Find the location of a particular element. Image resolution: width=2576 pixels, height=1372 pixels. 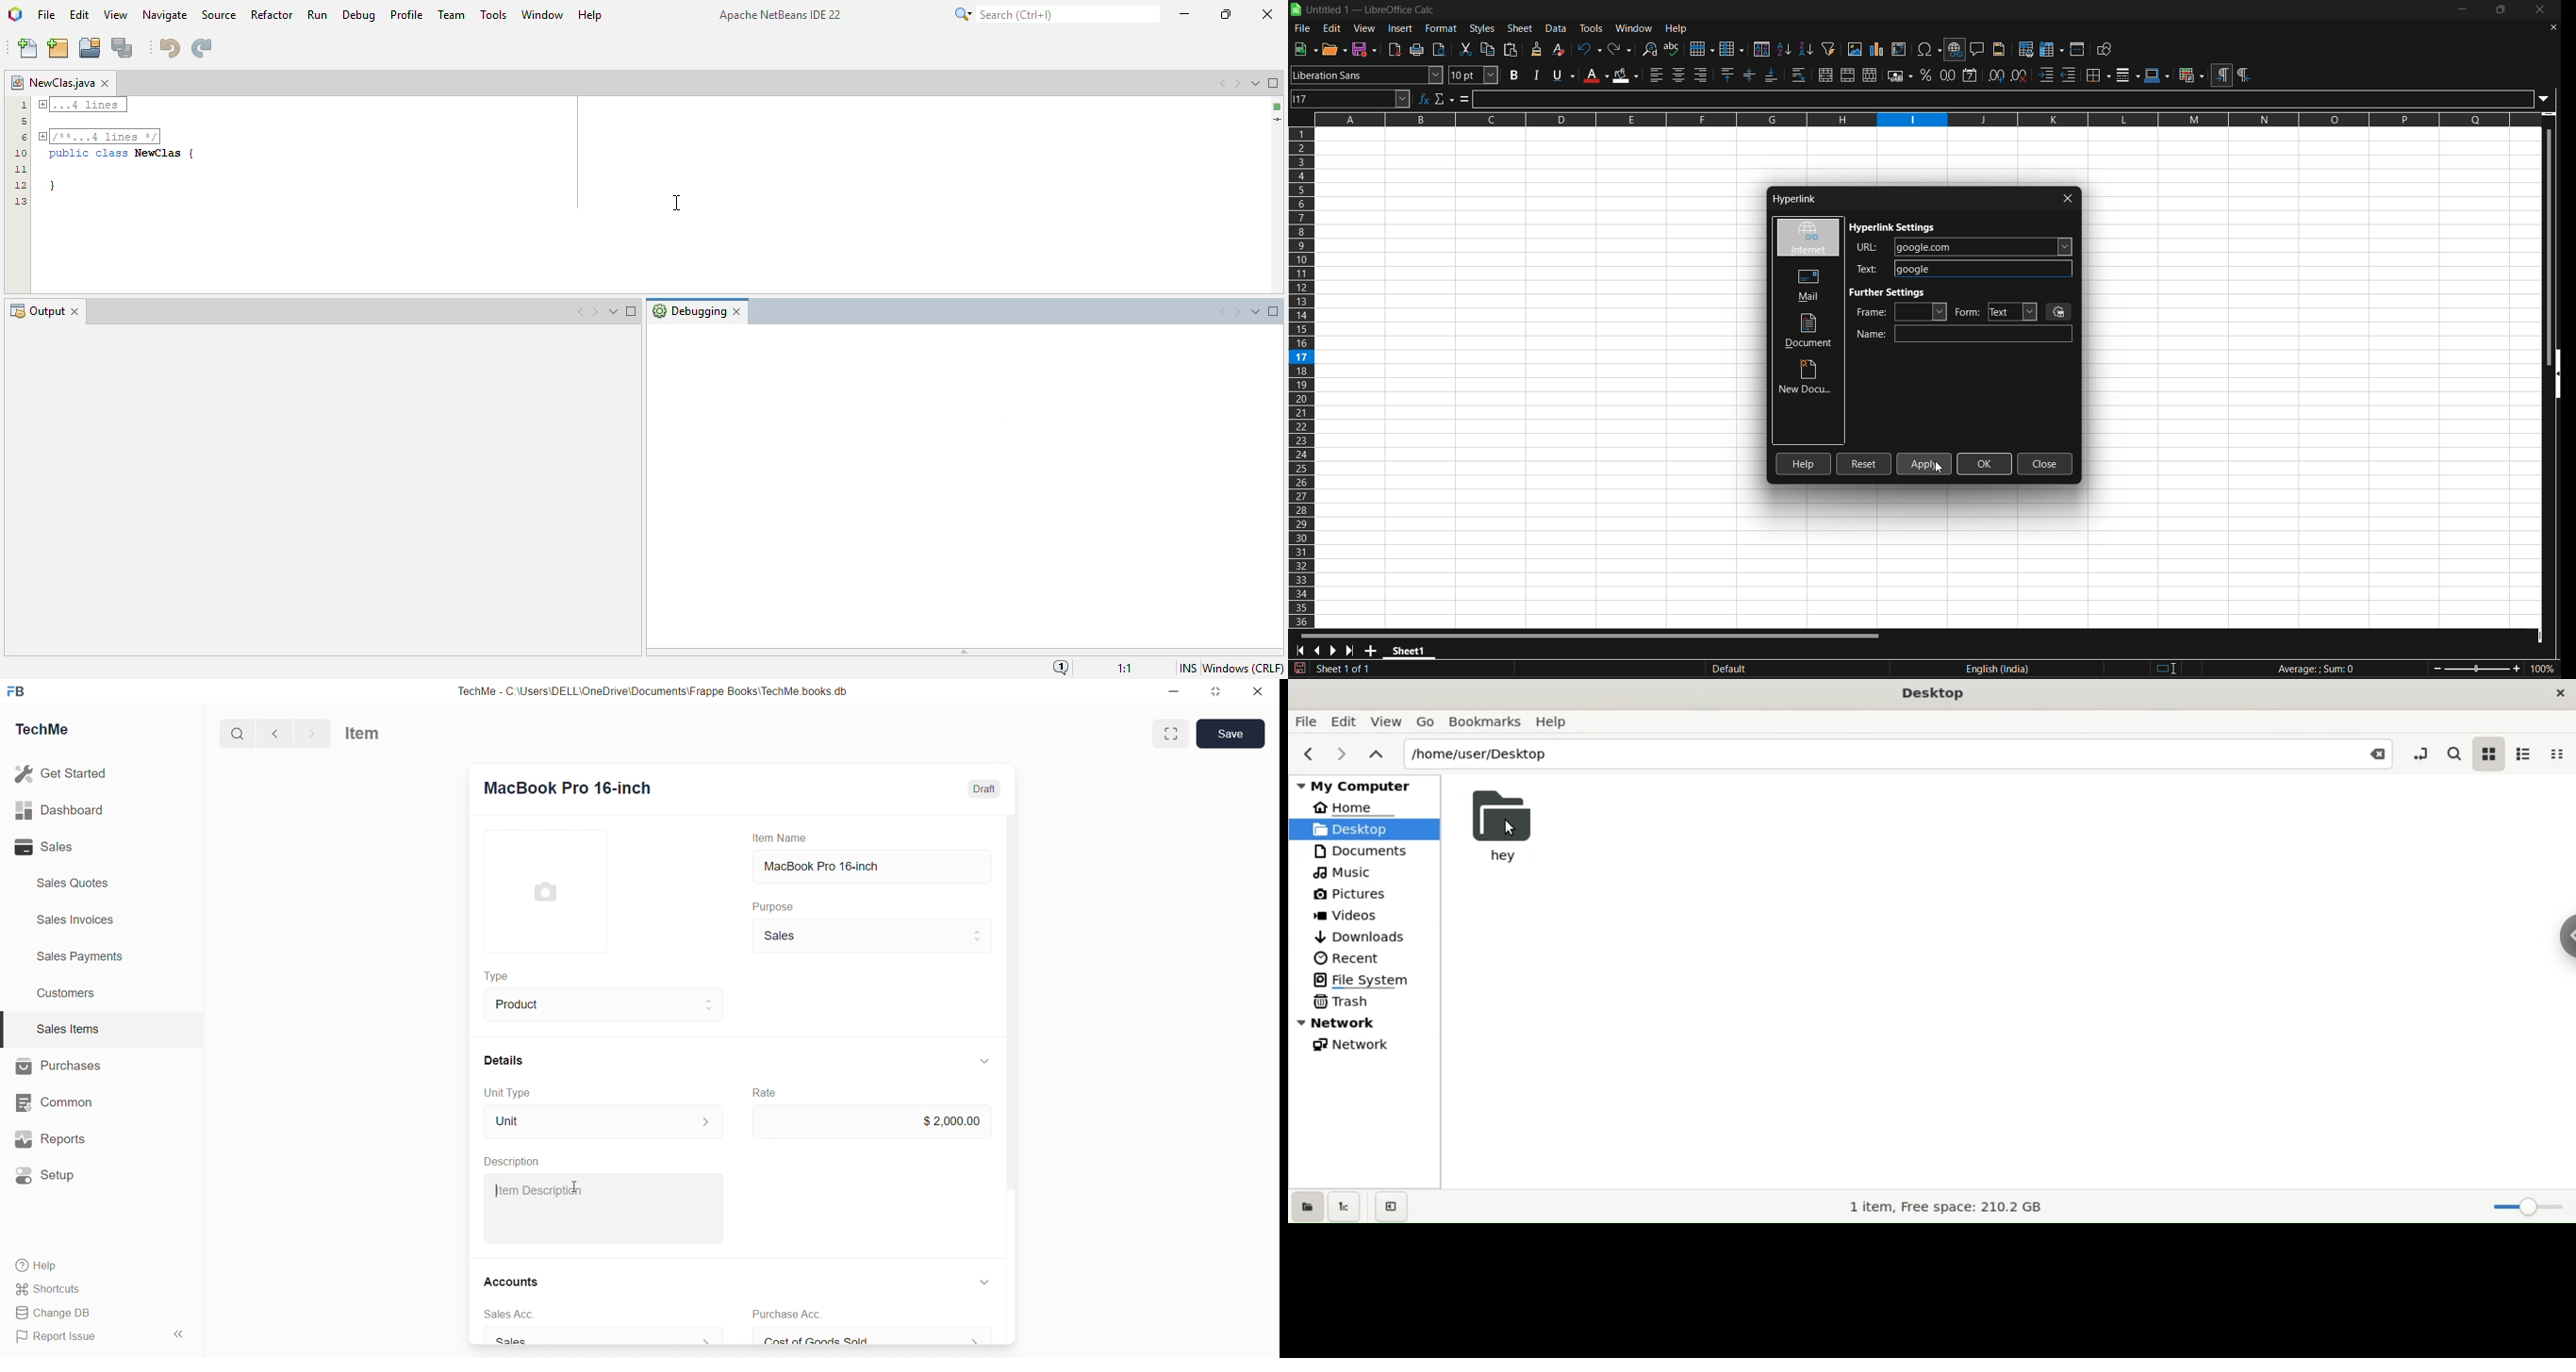

enlarge is located at coordinates (1172, 734).